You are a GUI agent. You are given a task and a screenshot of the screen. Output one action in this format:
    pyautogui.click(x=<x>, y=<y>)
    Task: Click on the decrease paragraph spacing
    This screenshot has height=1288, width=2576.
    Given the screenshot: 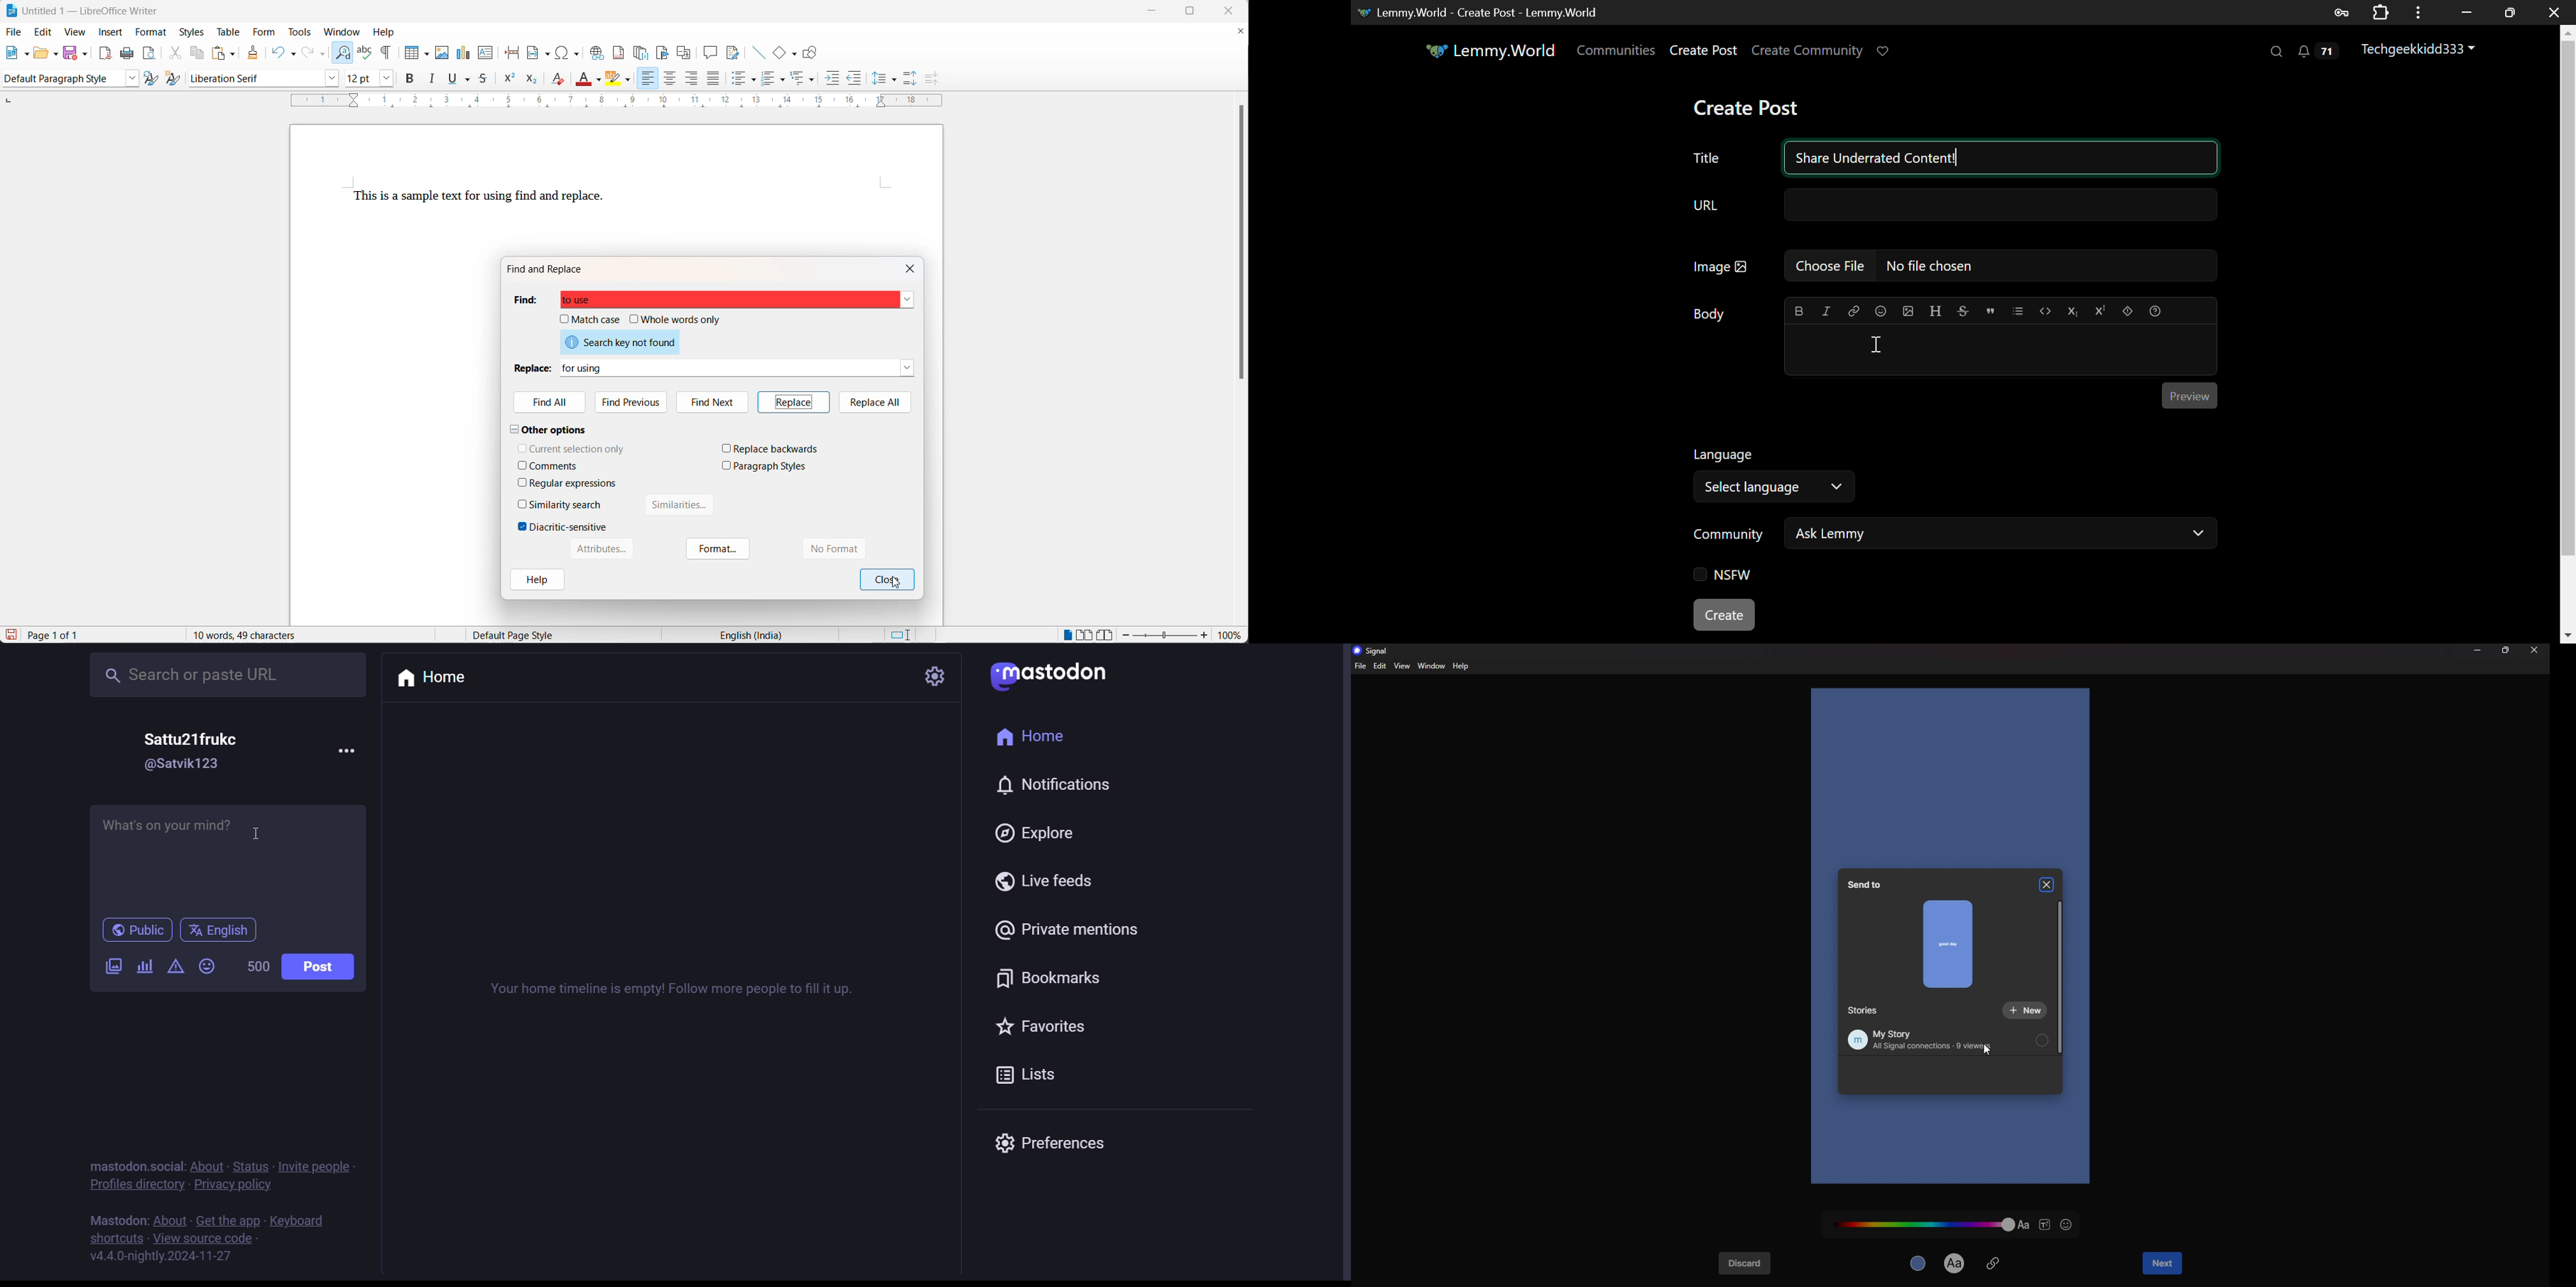 What is the action you would take?
    pyautogui.click(x=930, y=79)
    